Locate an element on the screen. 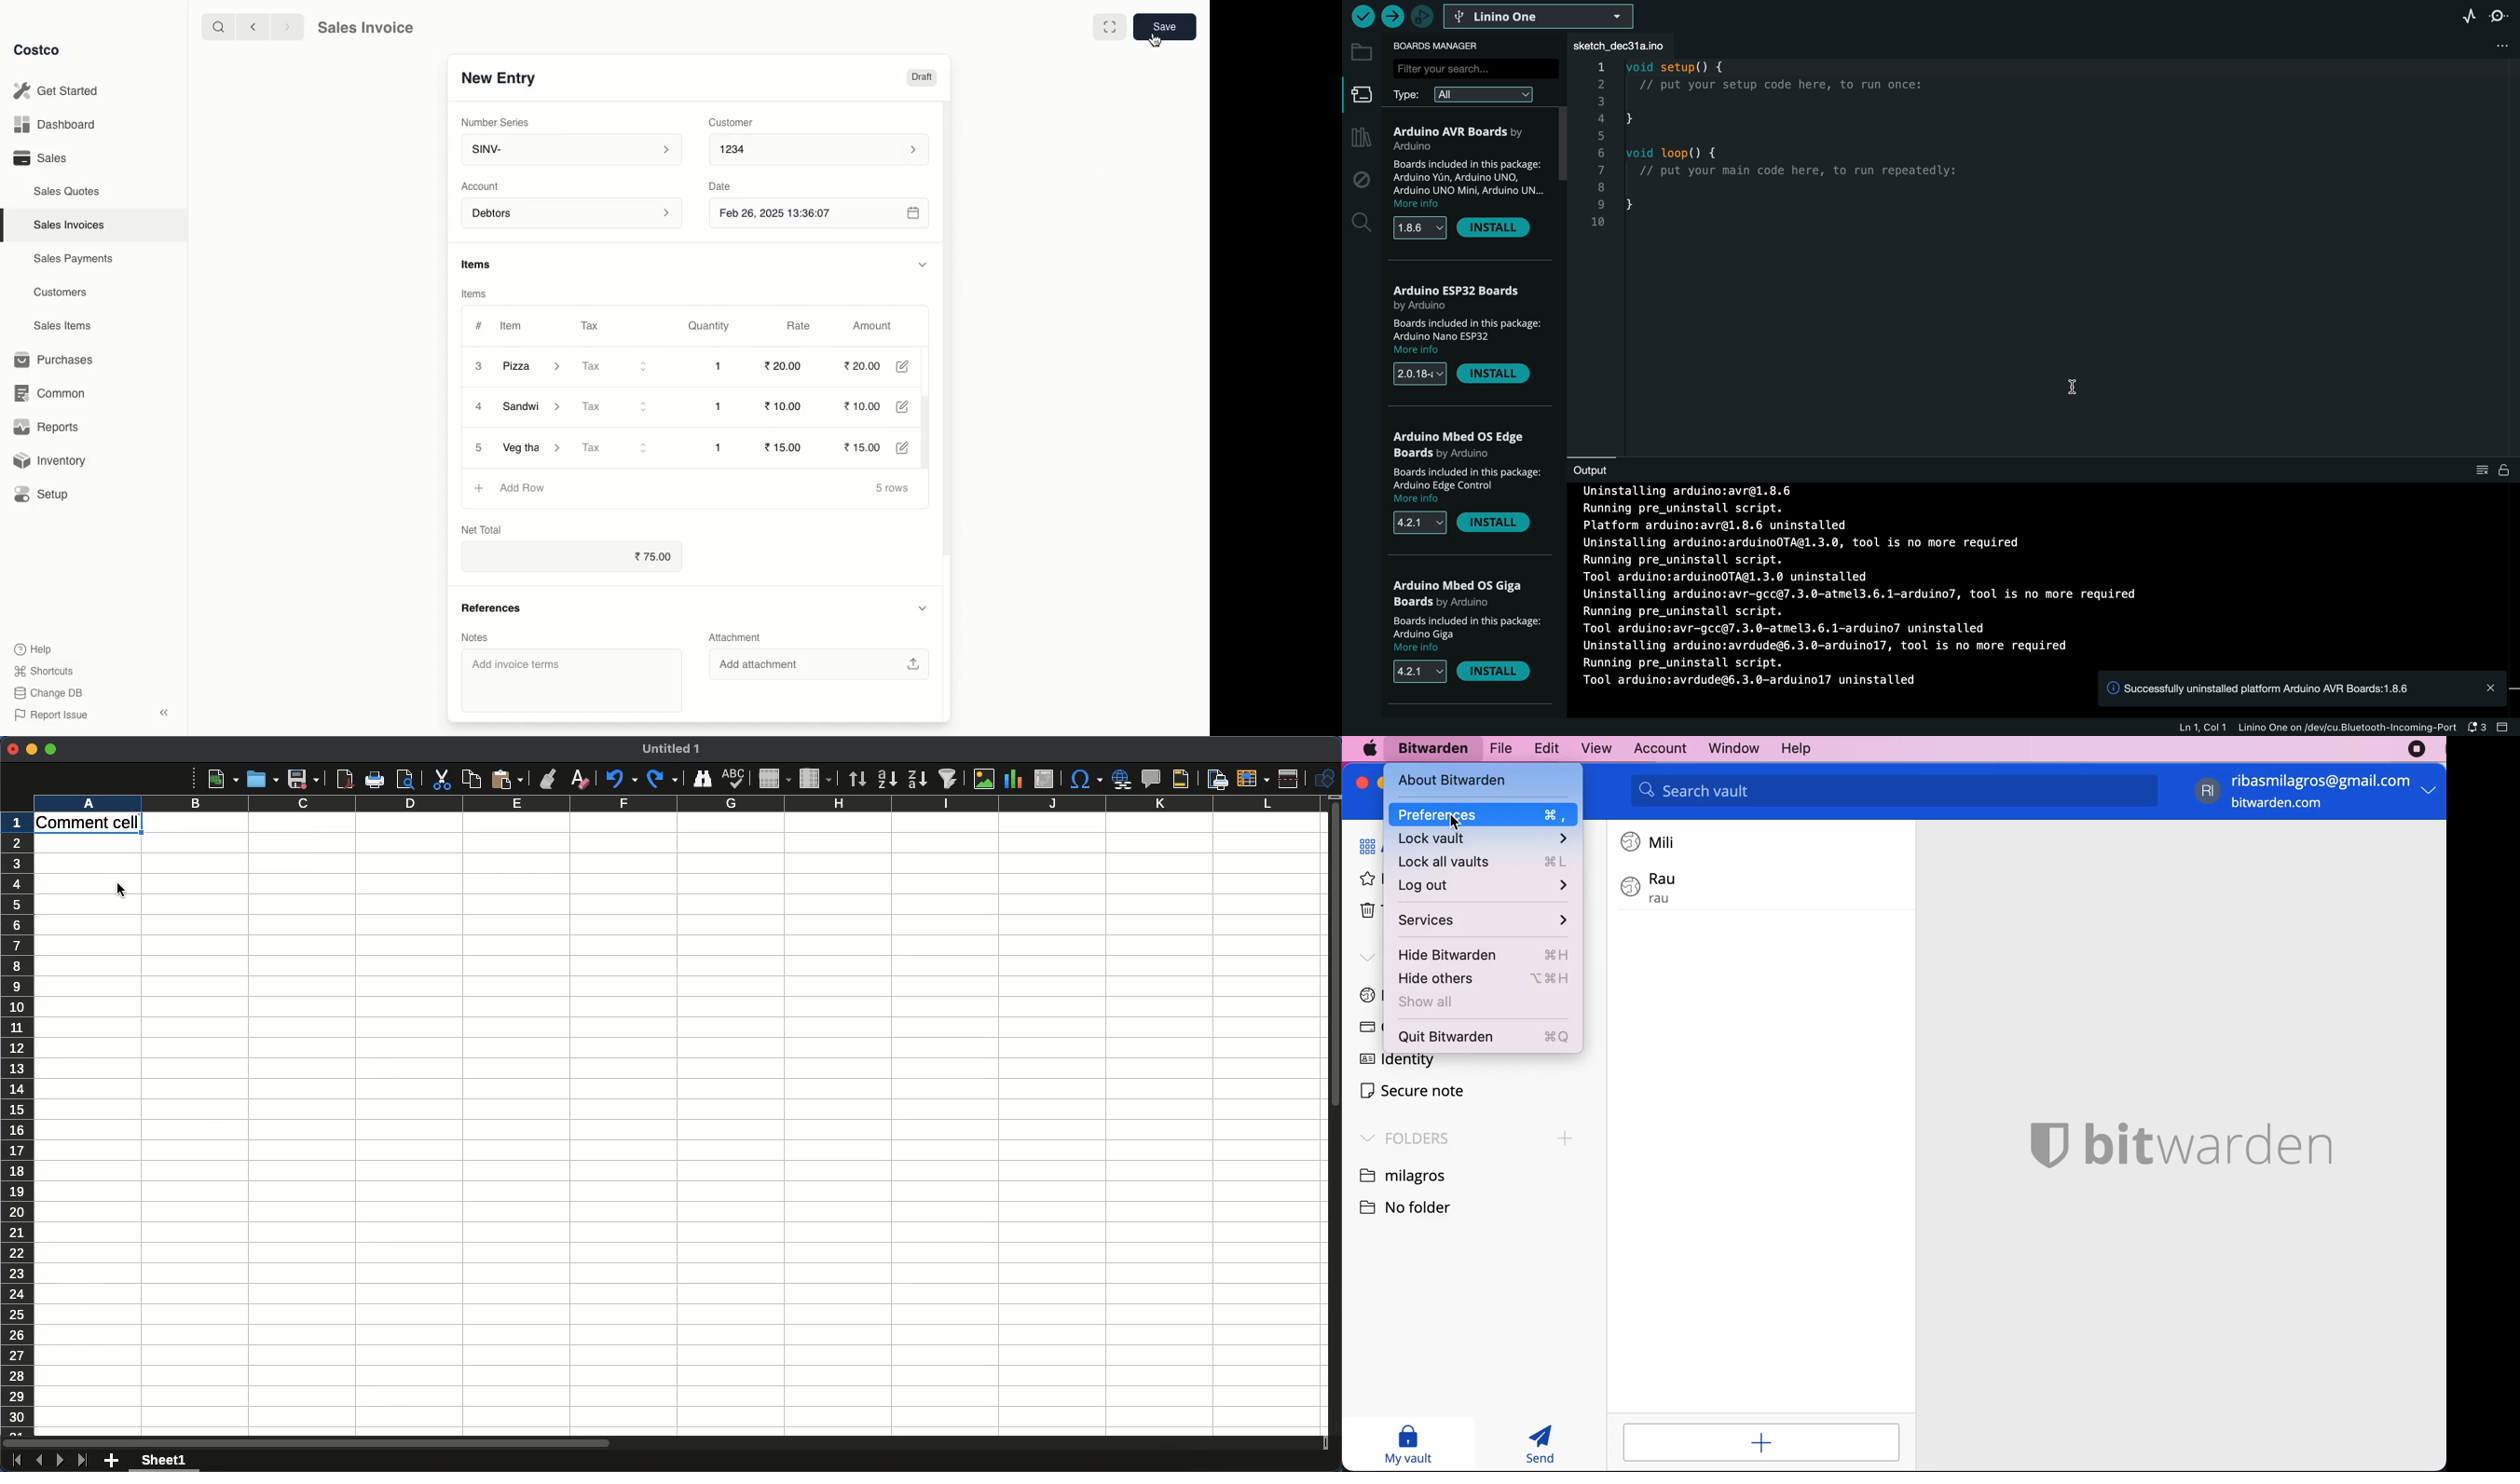  Insert edit or pivot table is located at coordinates (1044, 778).